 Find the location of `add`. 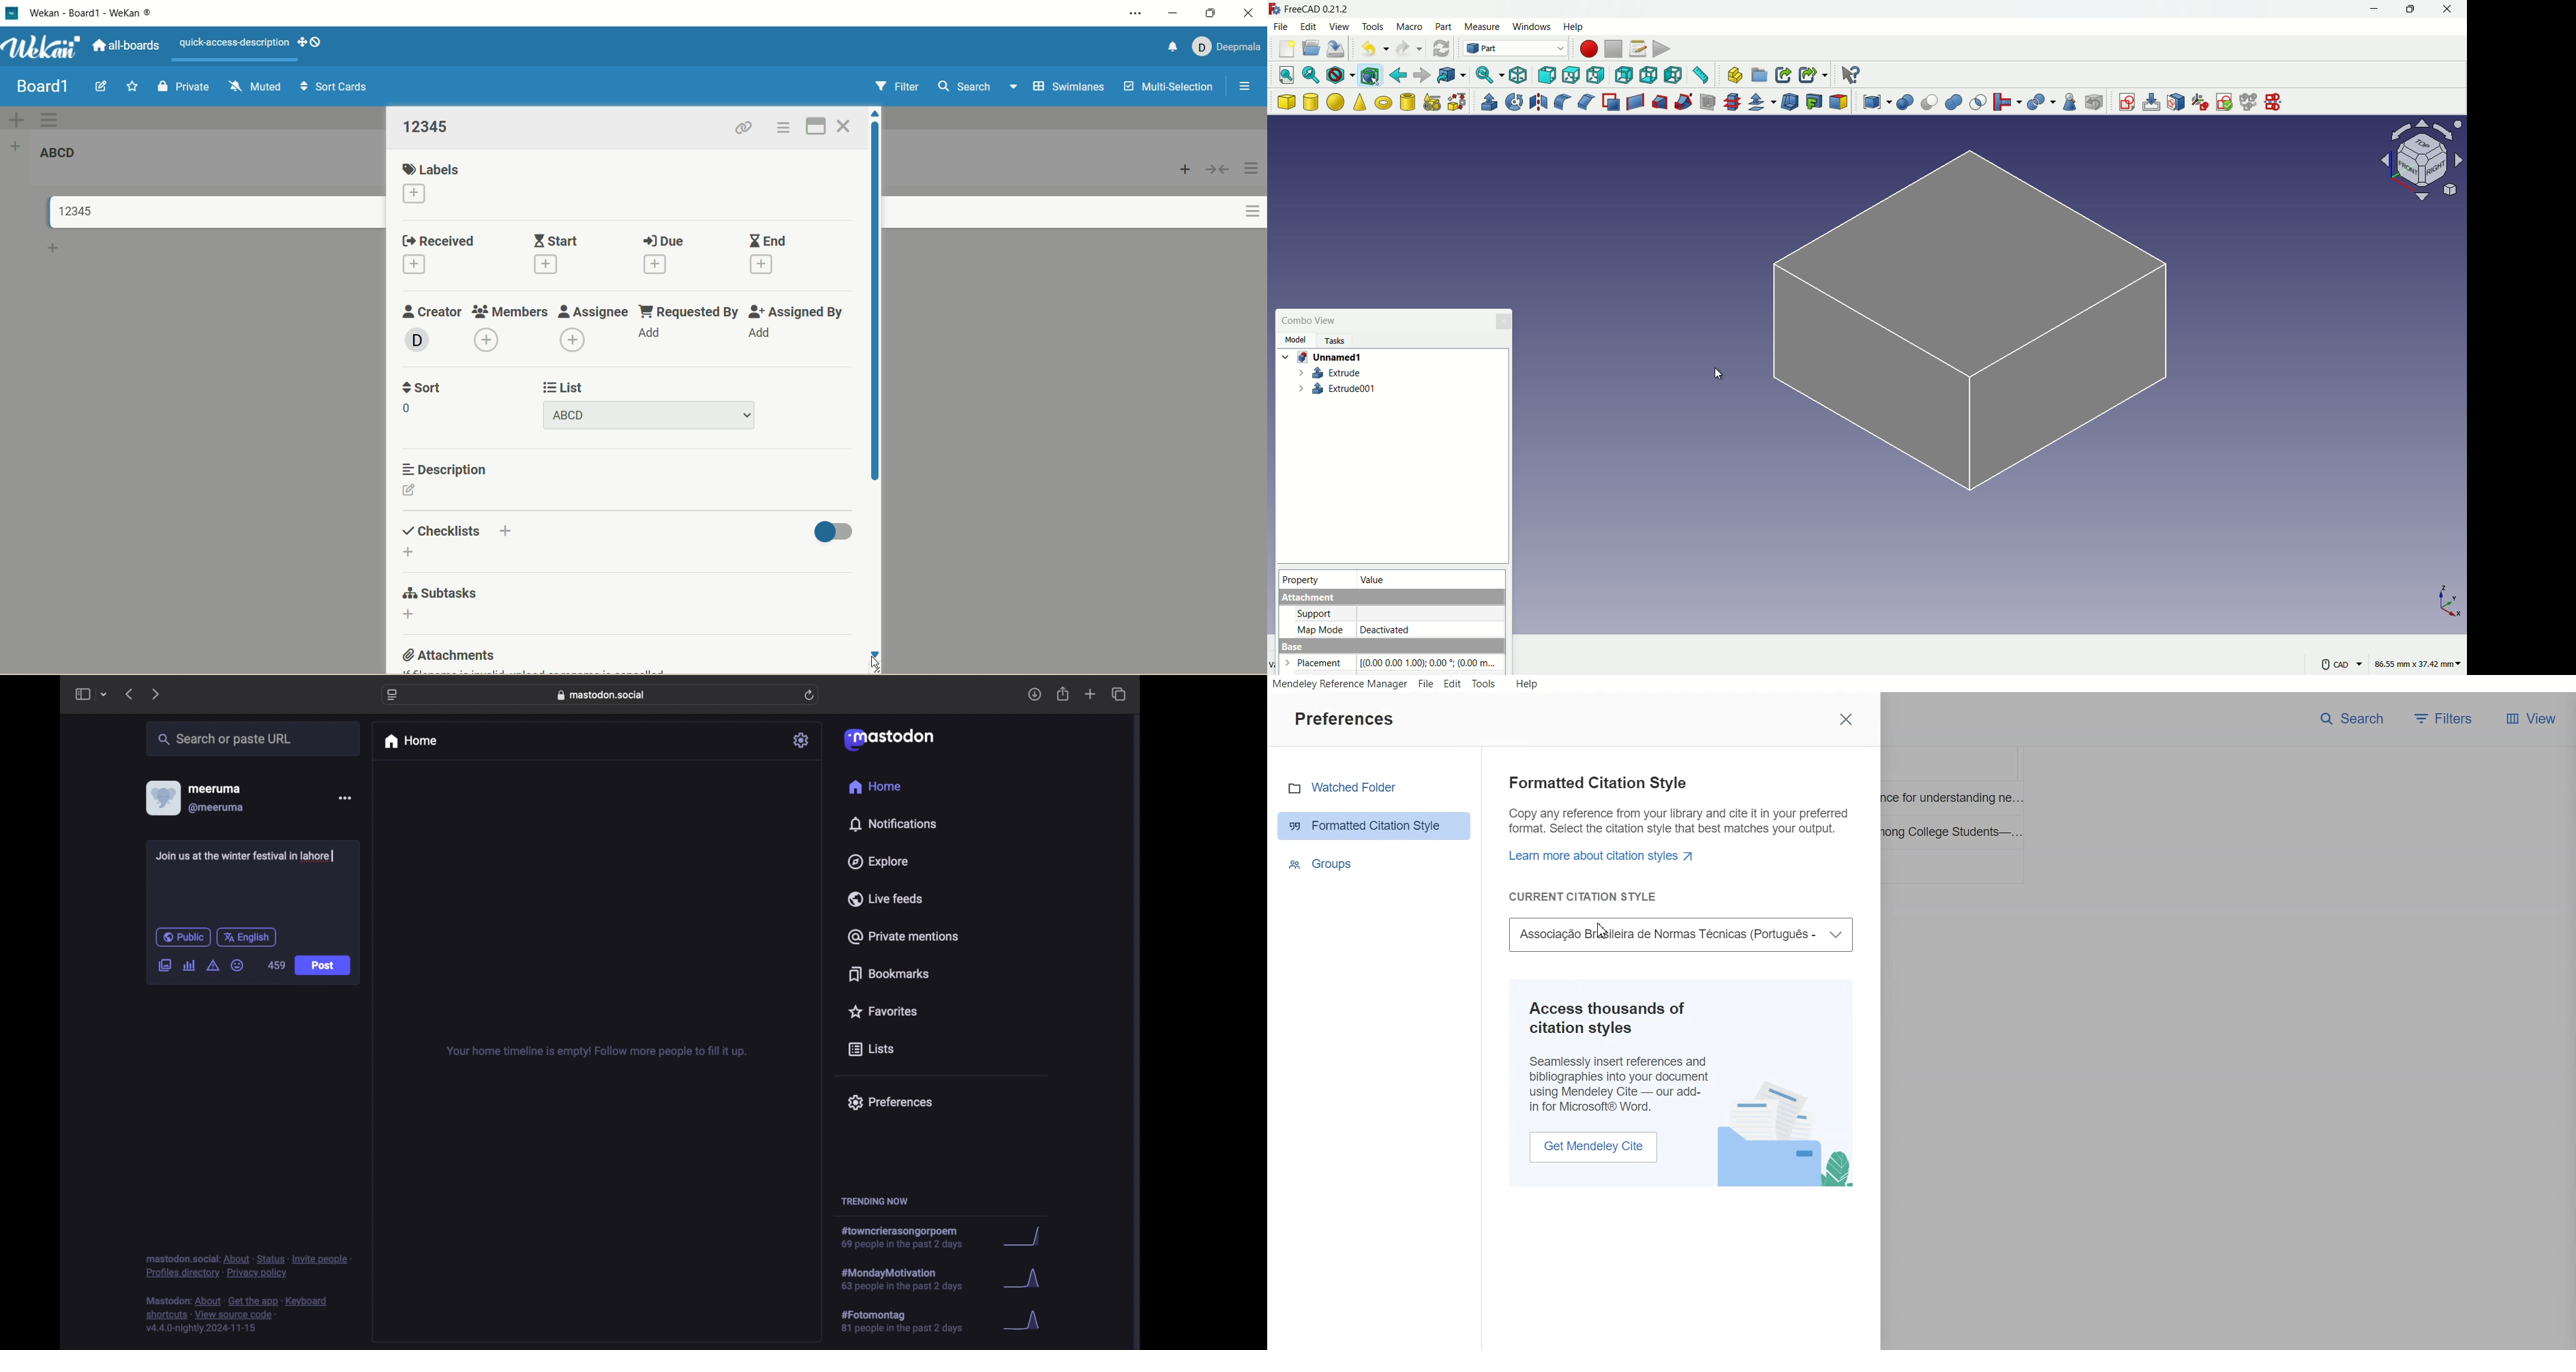

add is located at coordinates (415, 616).